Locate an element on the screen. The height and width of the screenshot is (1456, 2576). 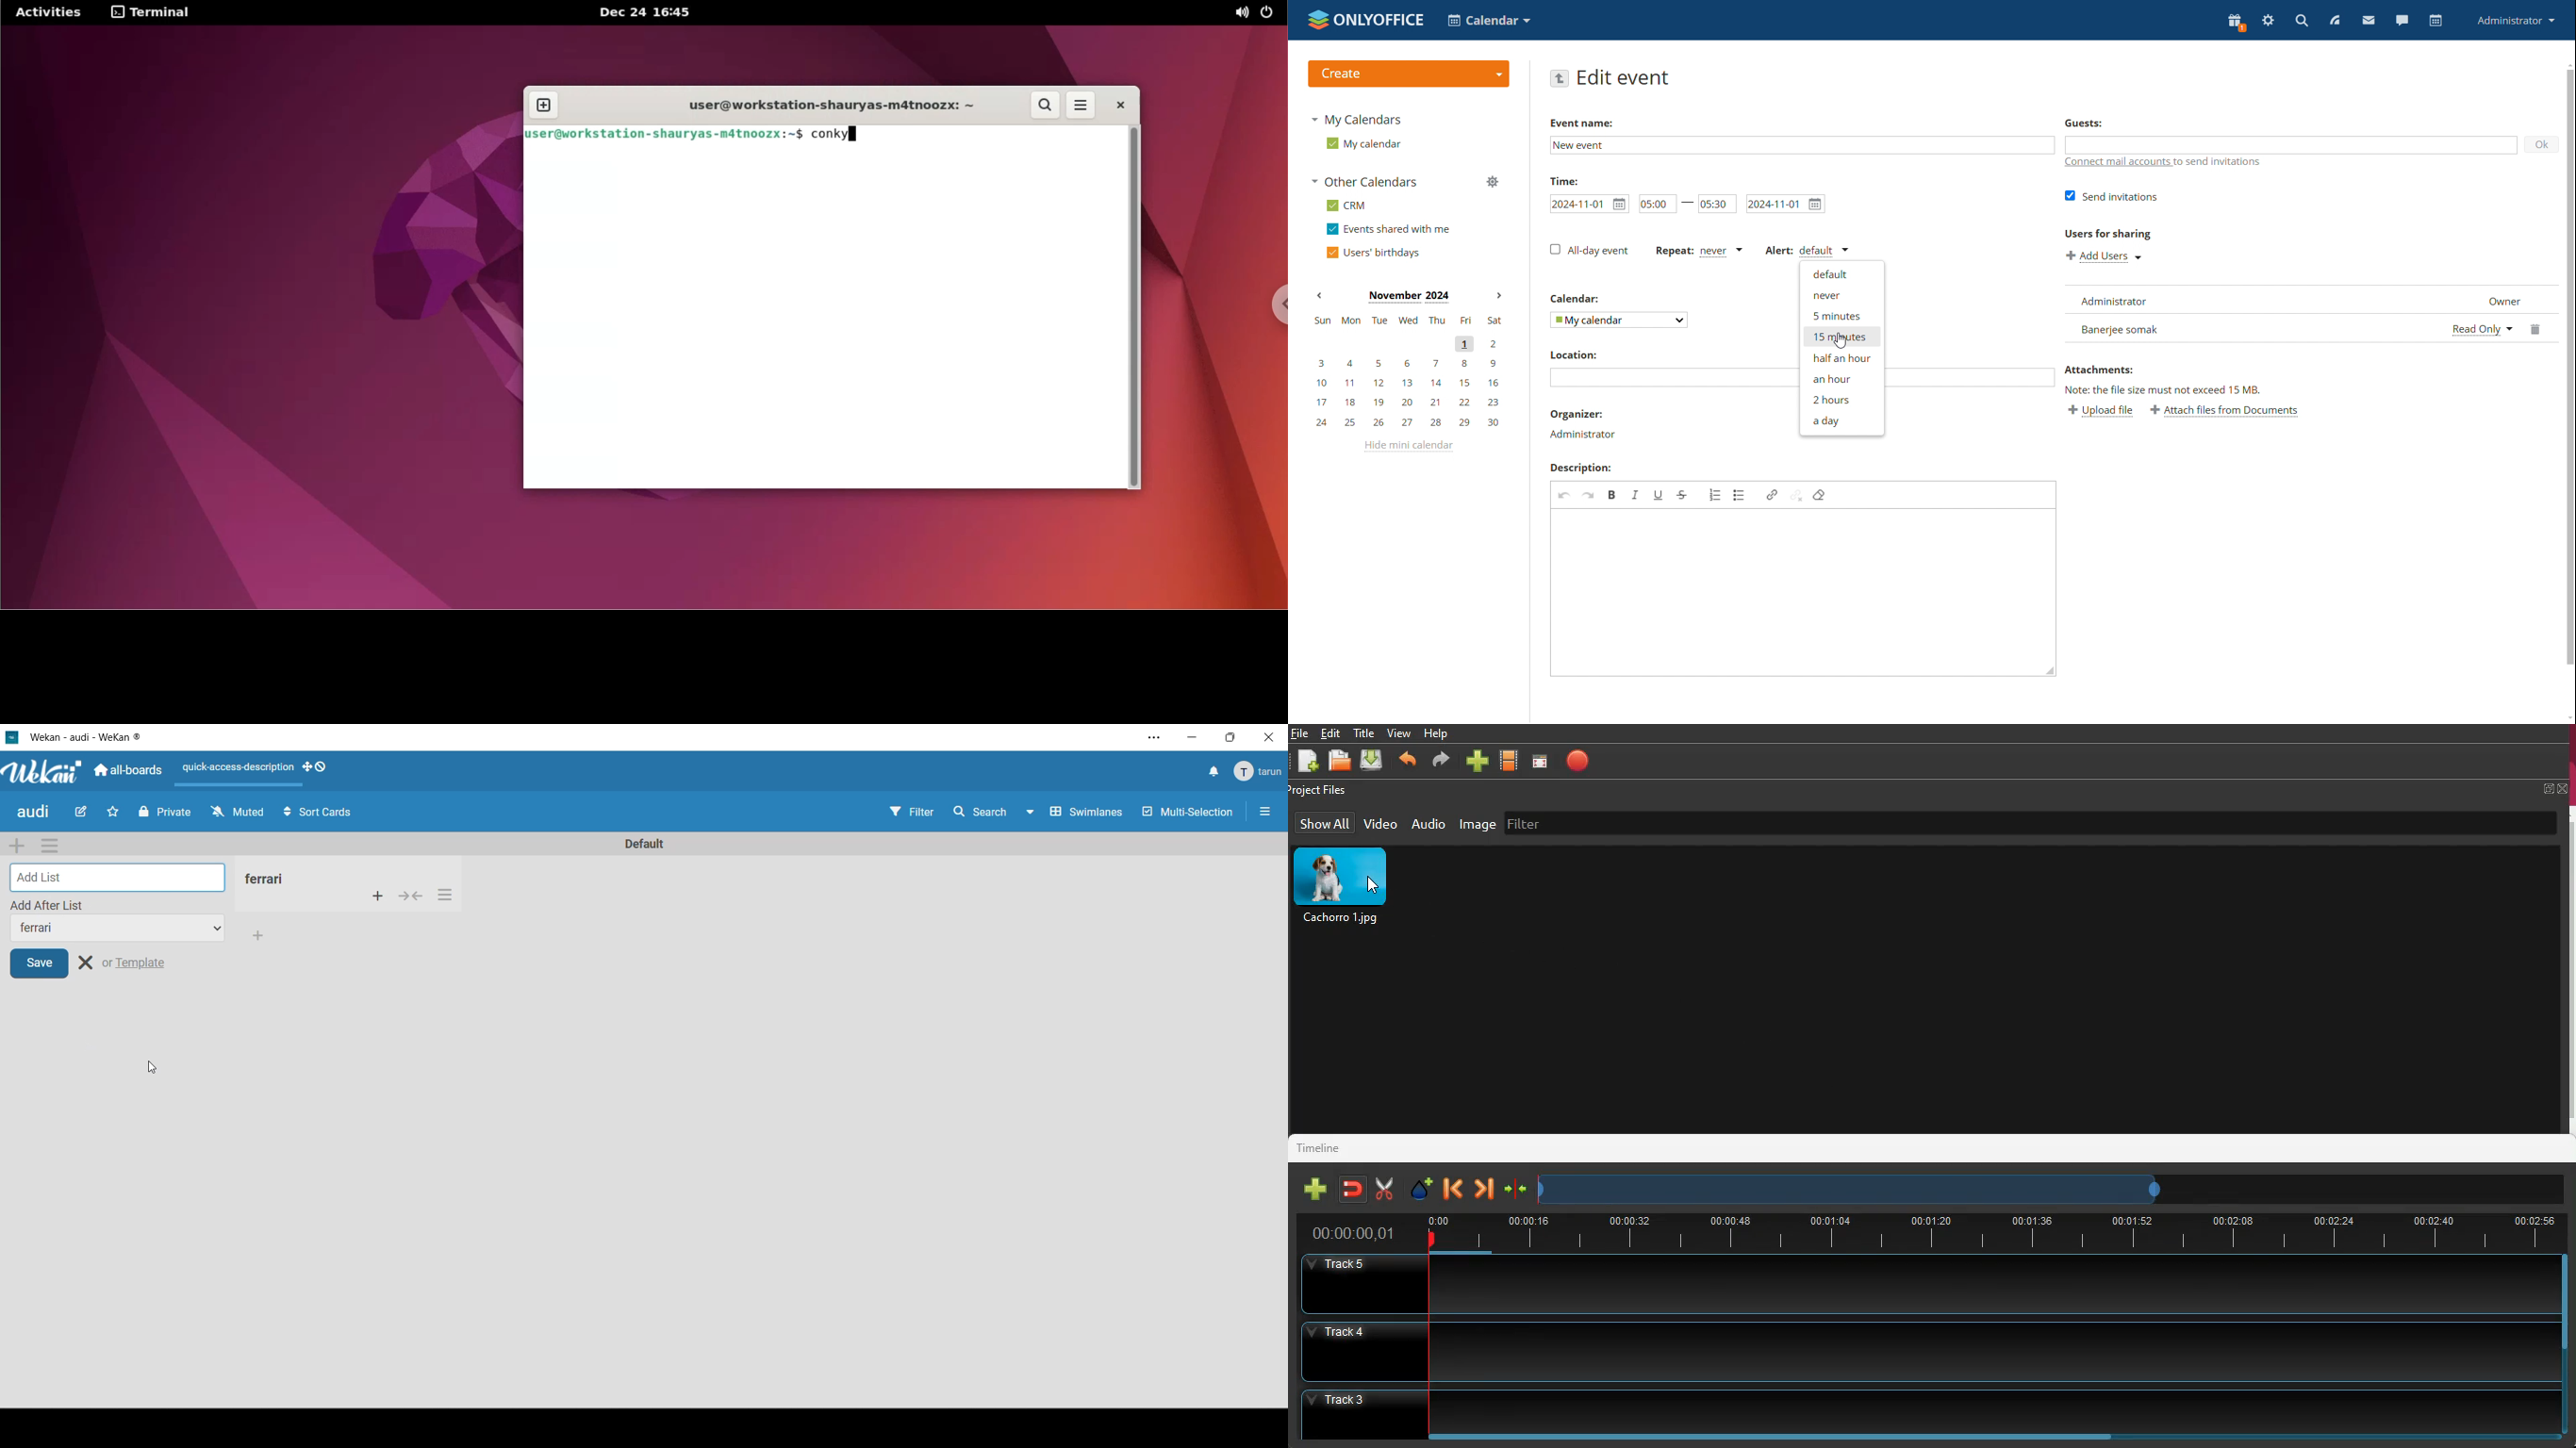
filter is located at coordinates (1627, 821).